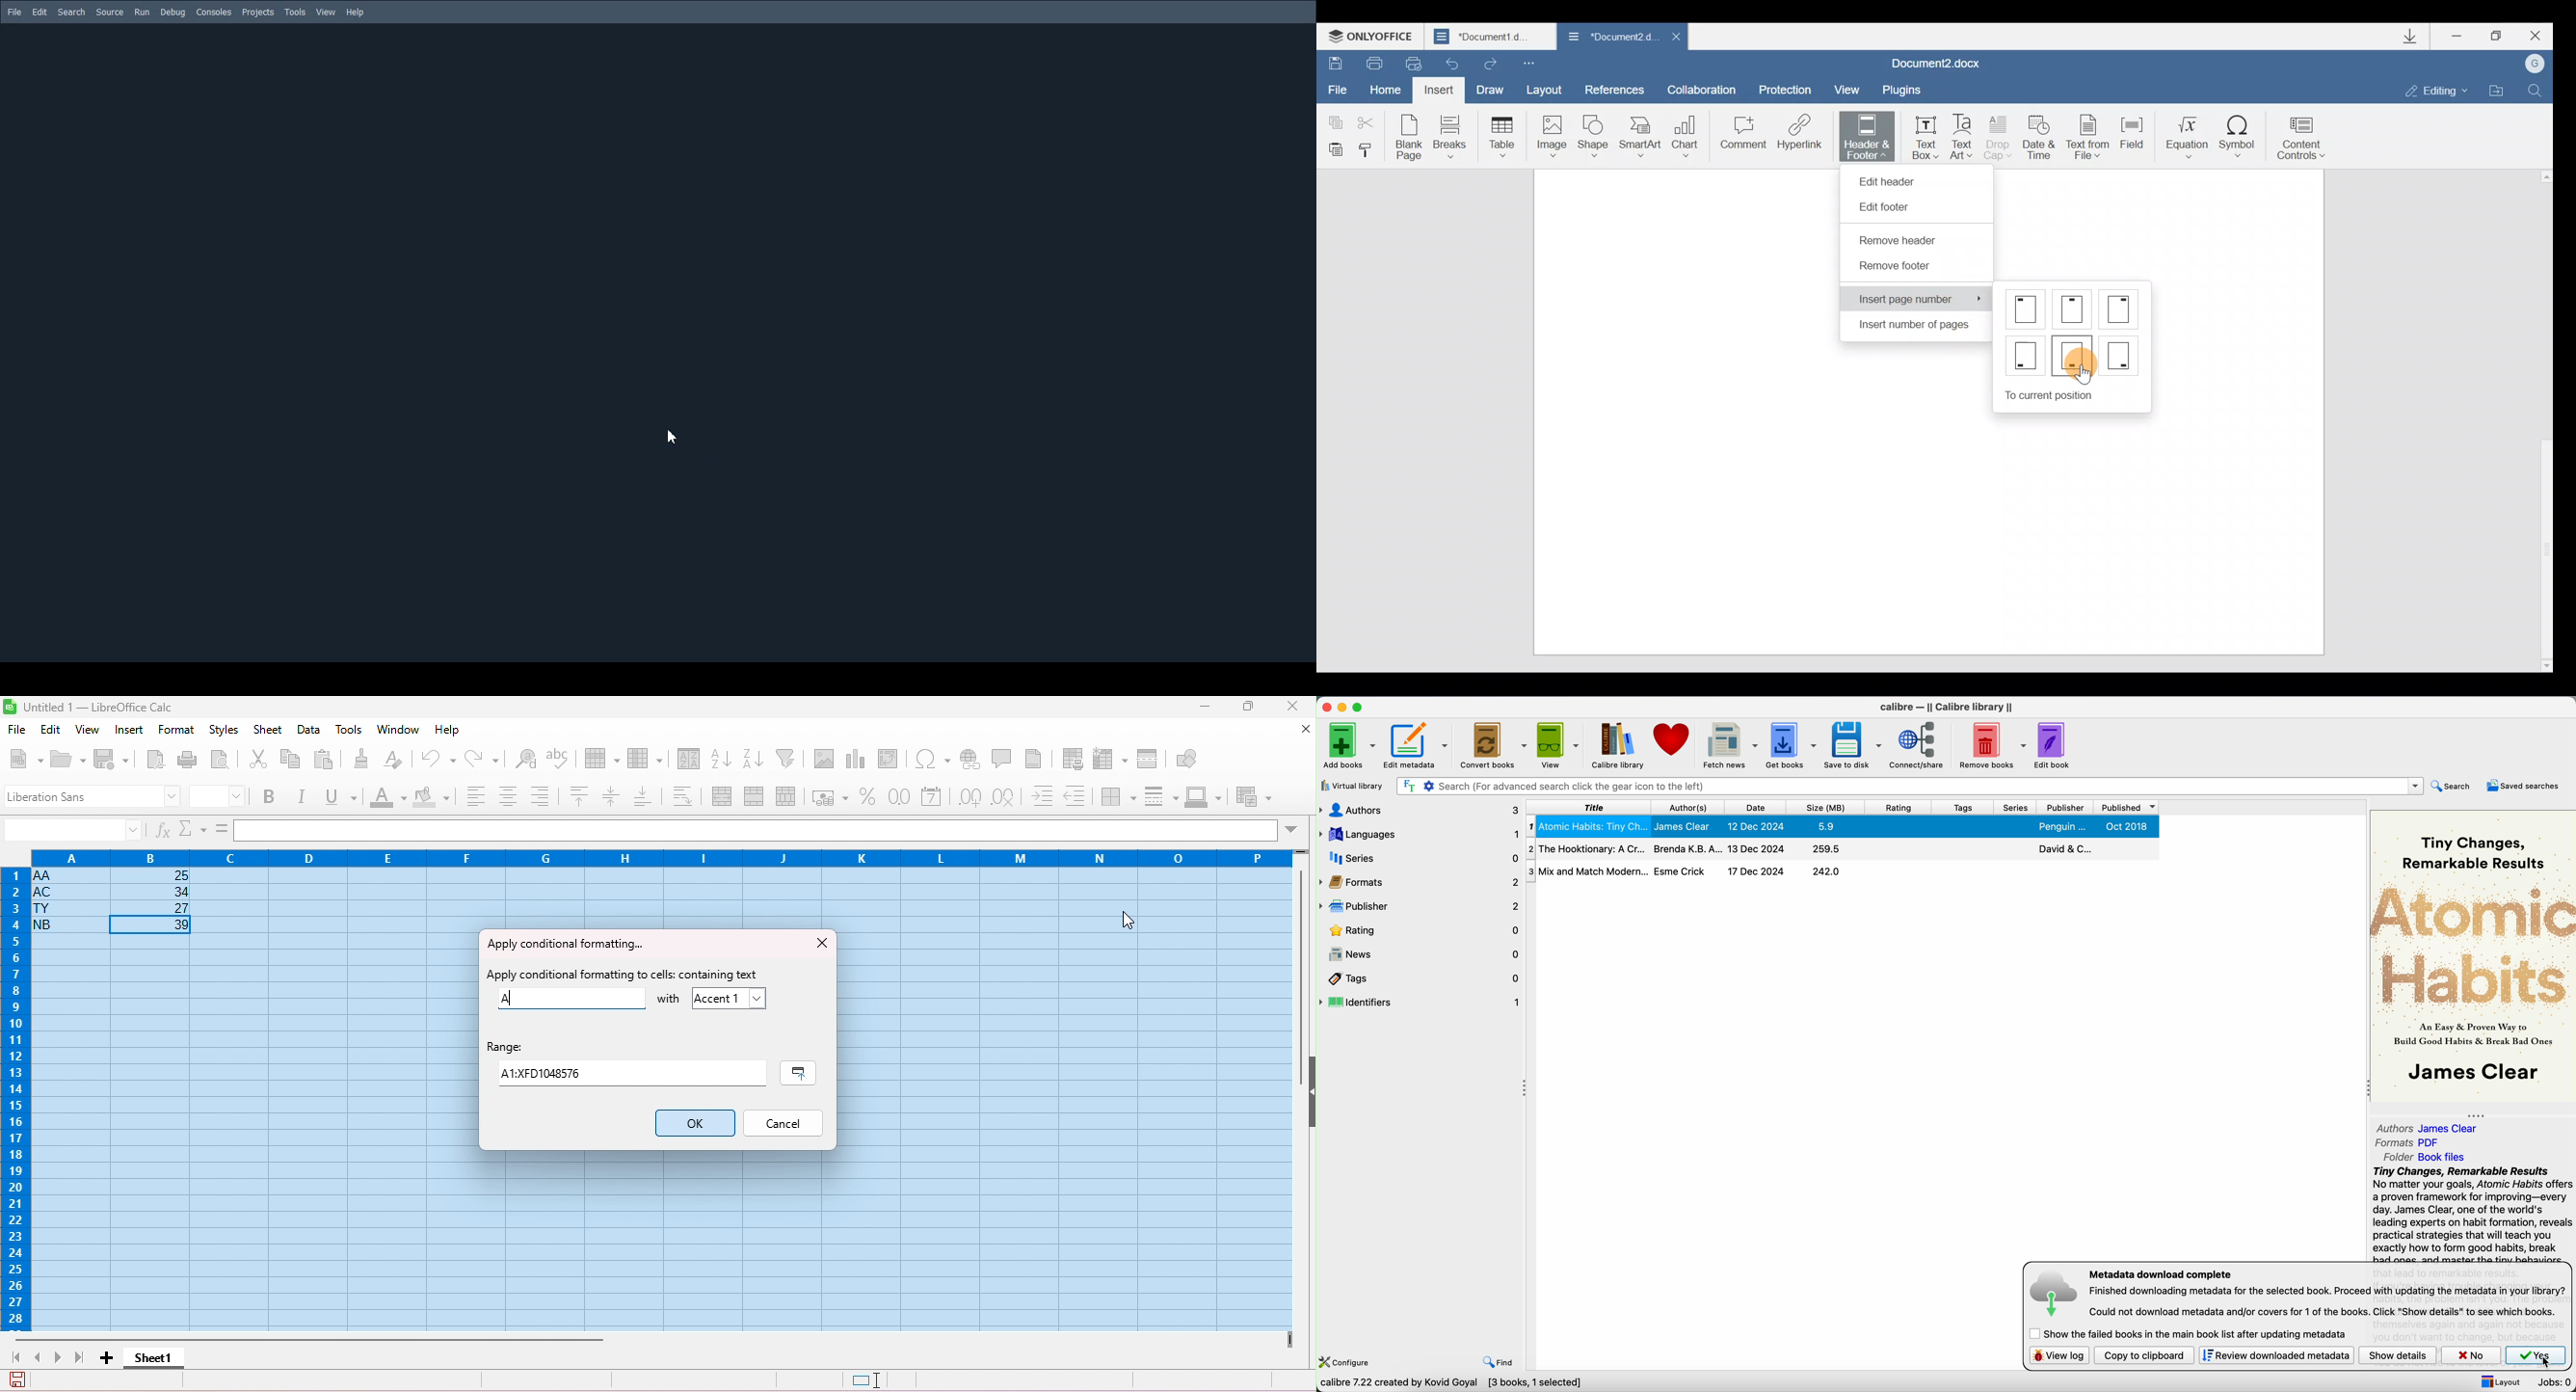 This screenshot has width=2576, height=1400. What do you see at coordinates (485, 758) in the screenshot?
I see `redo` at bounding box center [485, 758].